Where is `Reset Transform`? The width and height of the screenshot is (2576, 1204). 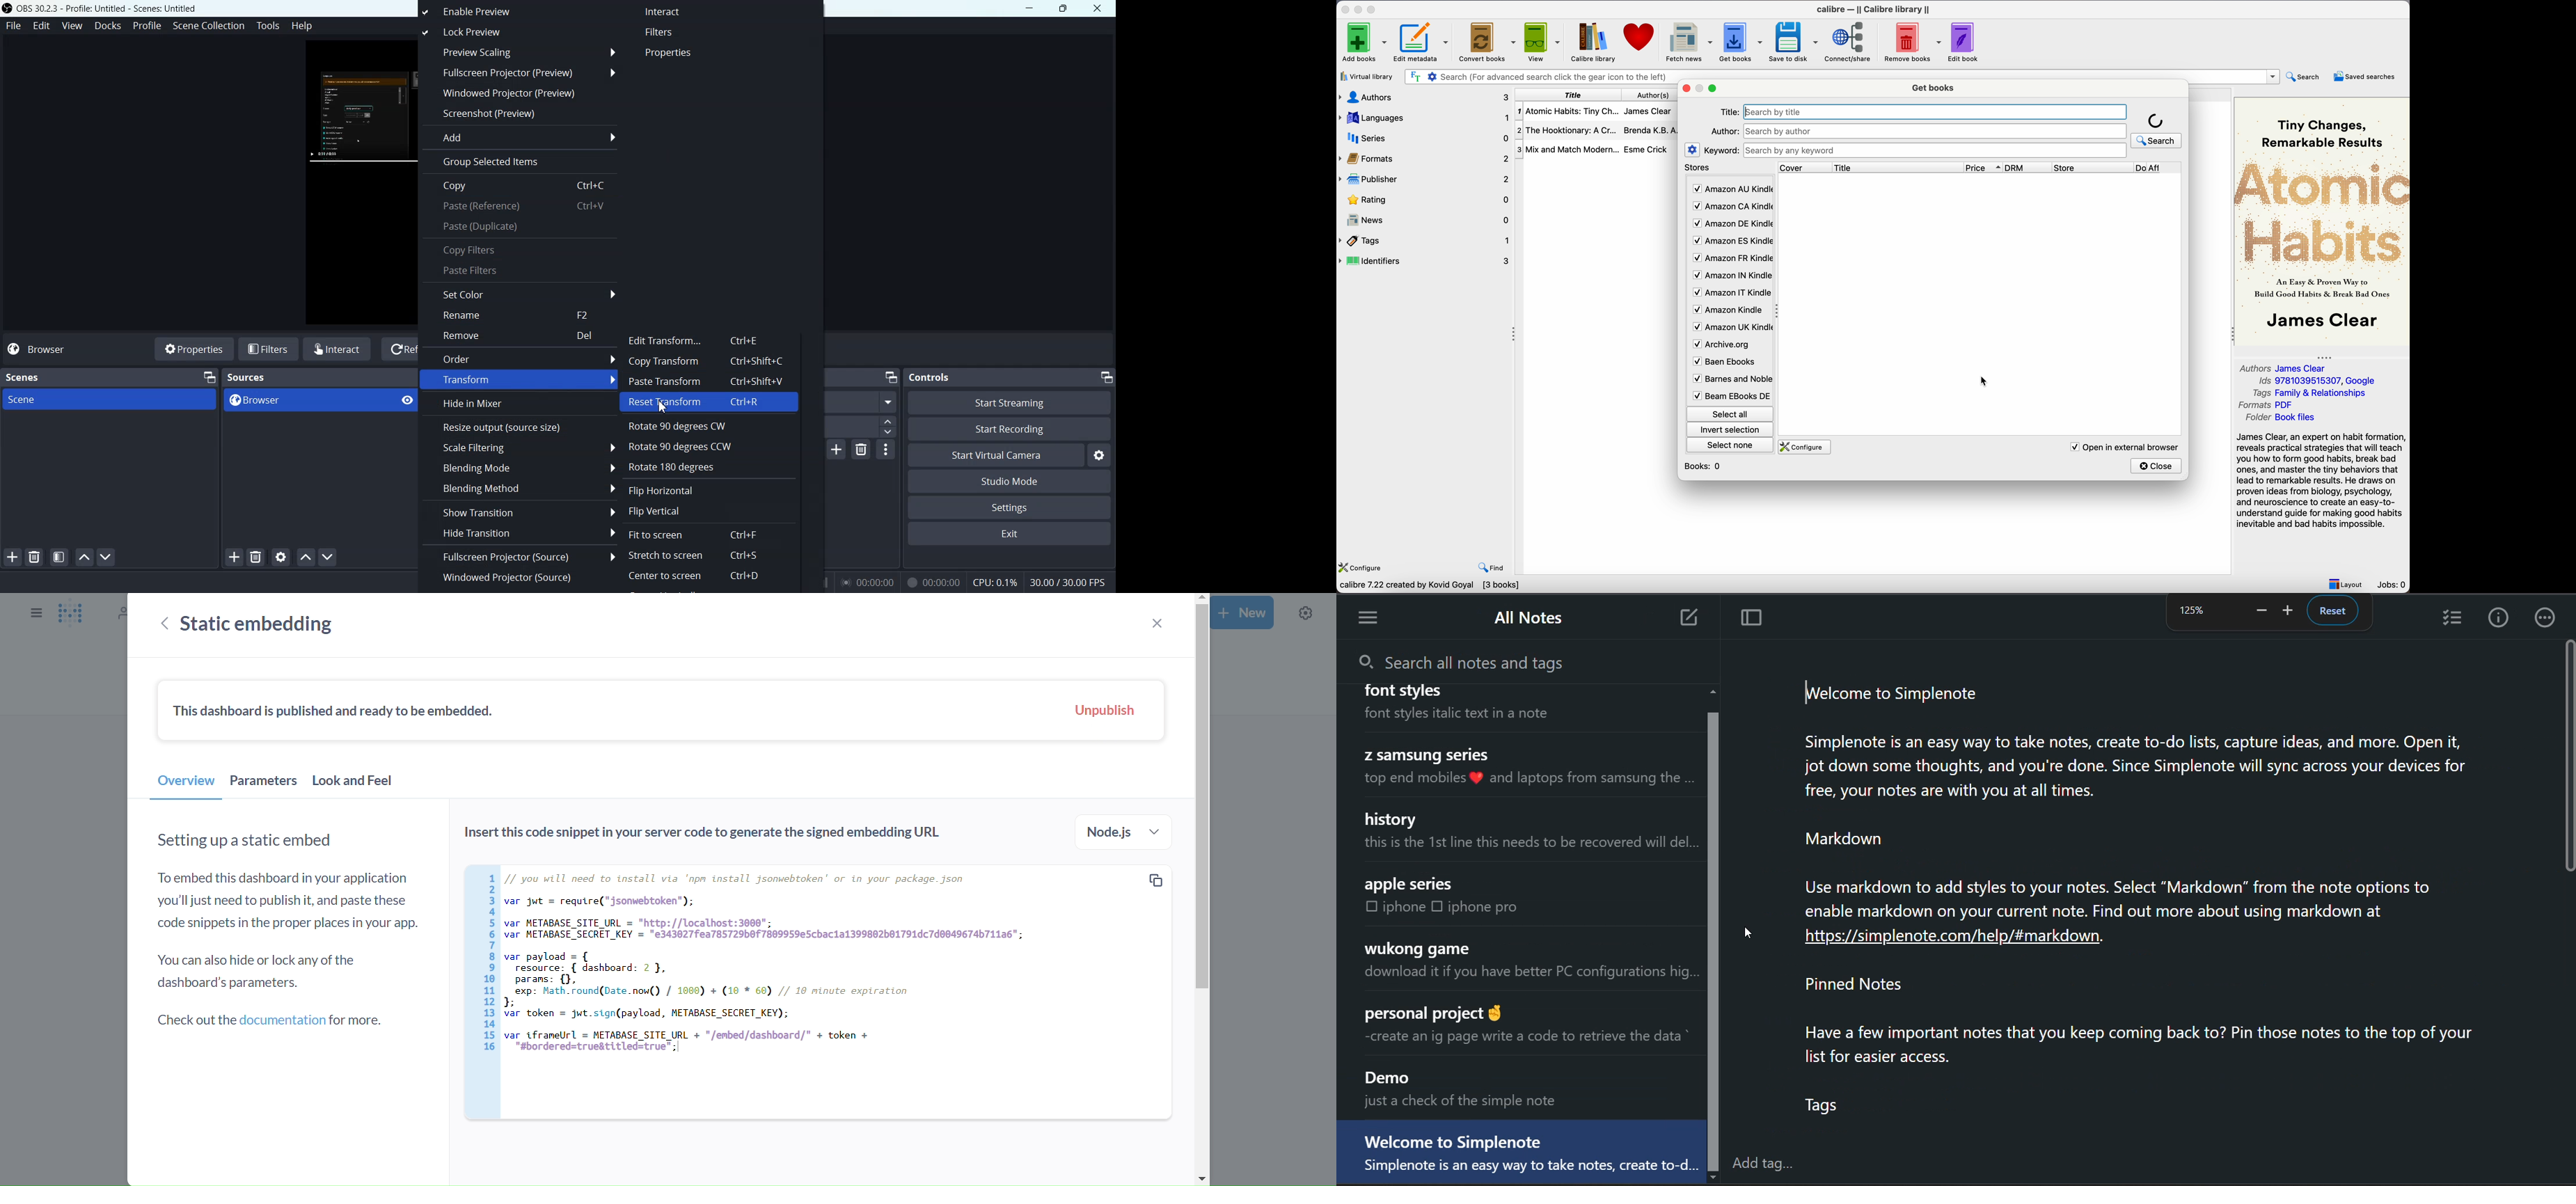
Reset Transform is located at coordinates (711, 403).